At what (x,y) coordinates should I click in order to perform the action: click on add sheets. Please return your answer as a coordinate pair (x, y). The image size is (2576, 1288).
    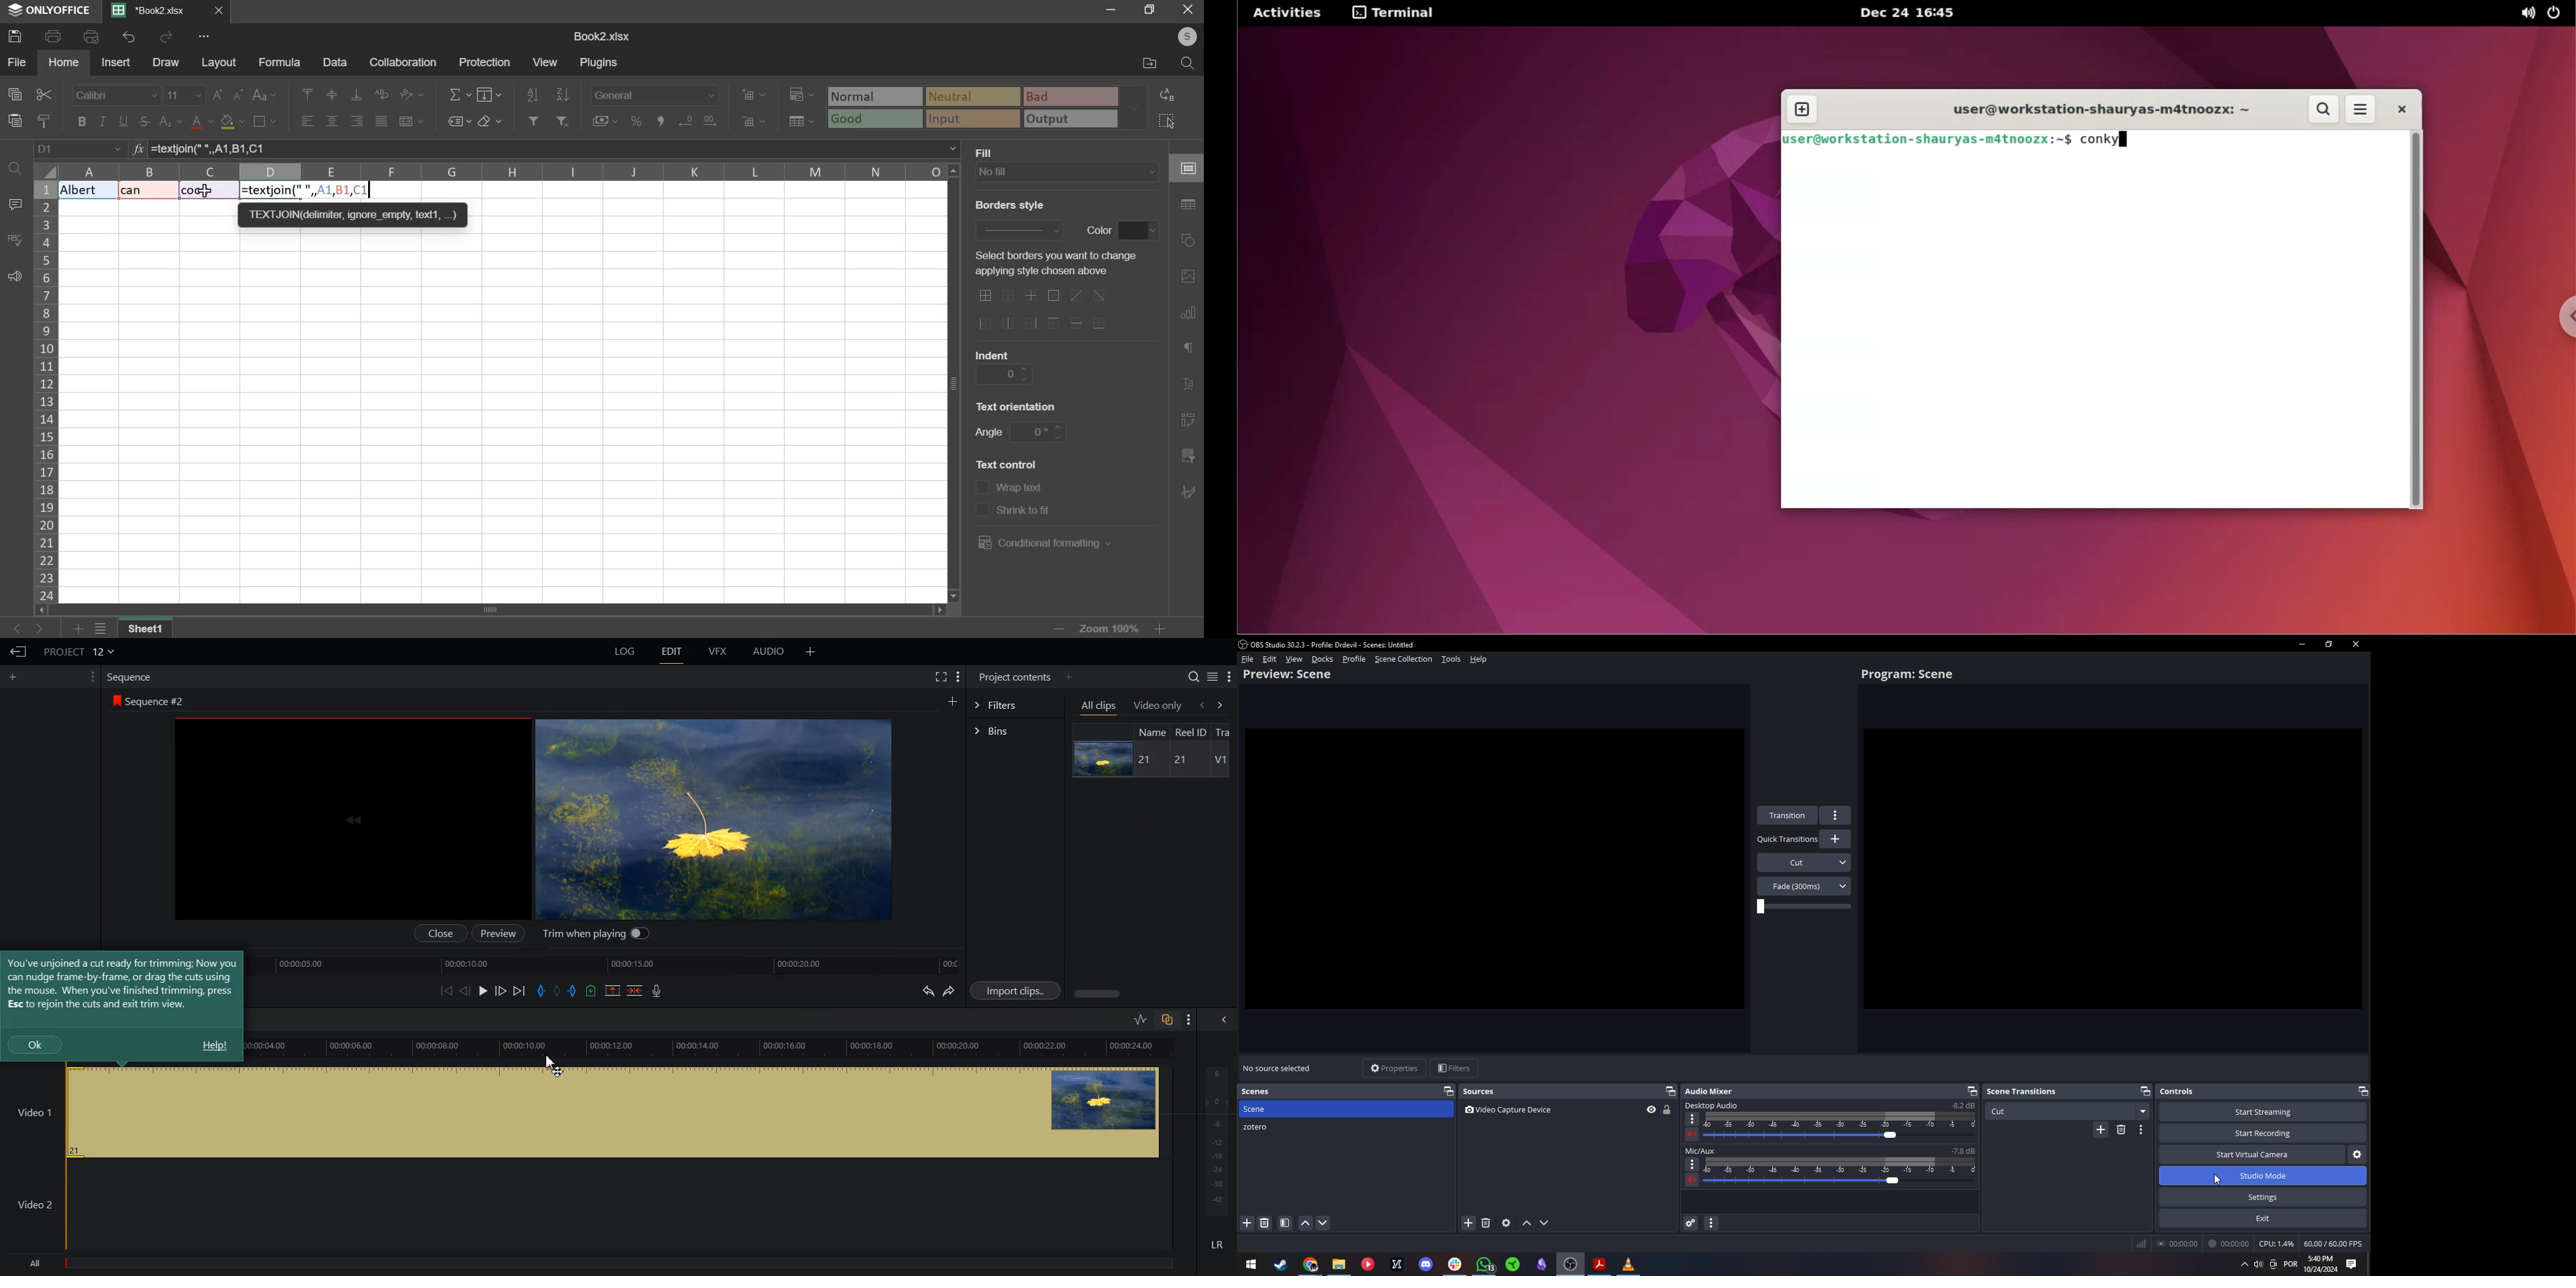
    Looking at the image, I should click on (78, 629).